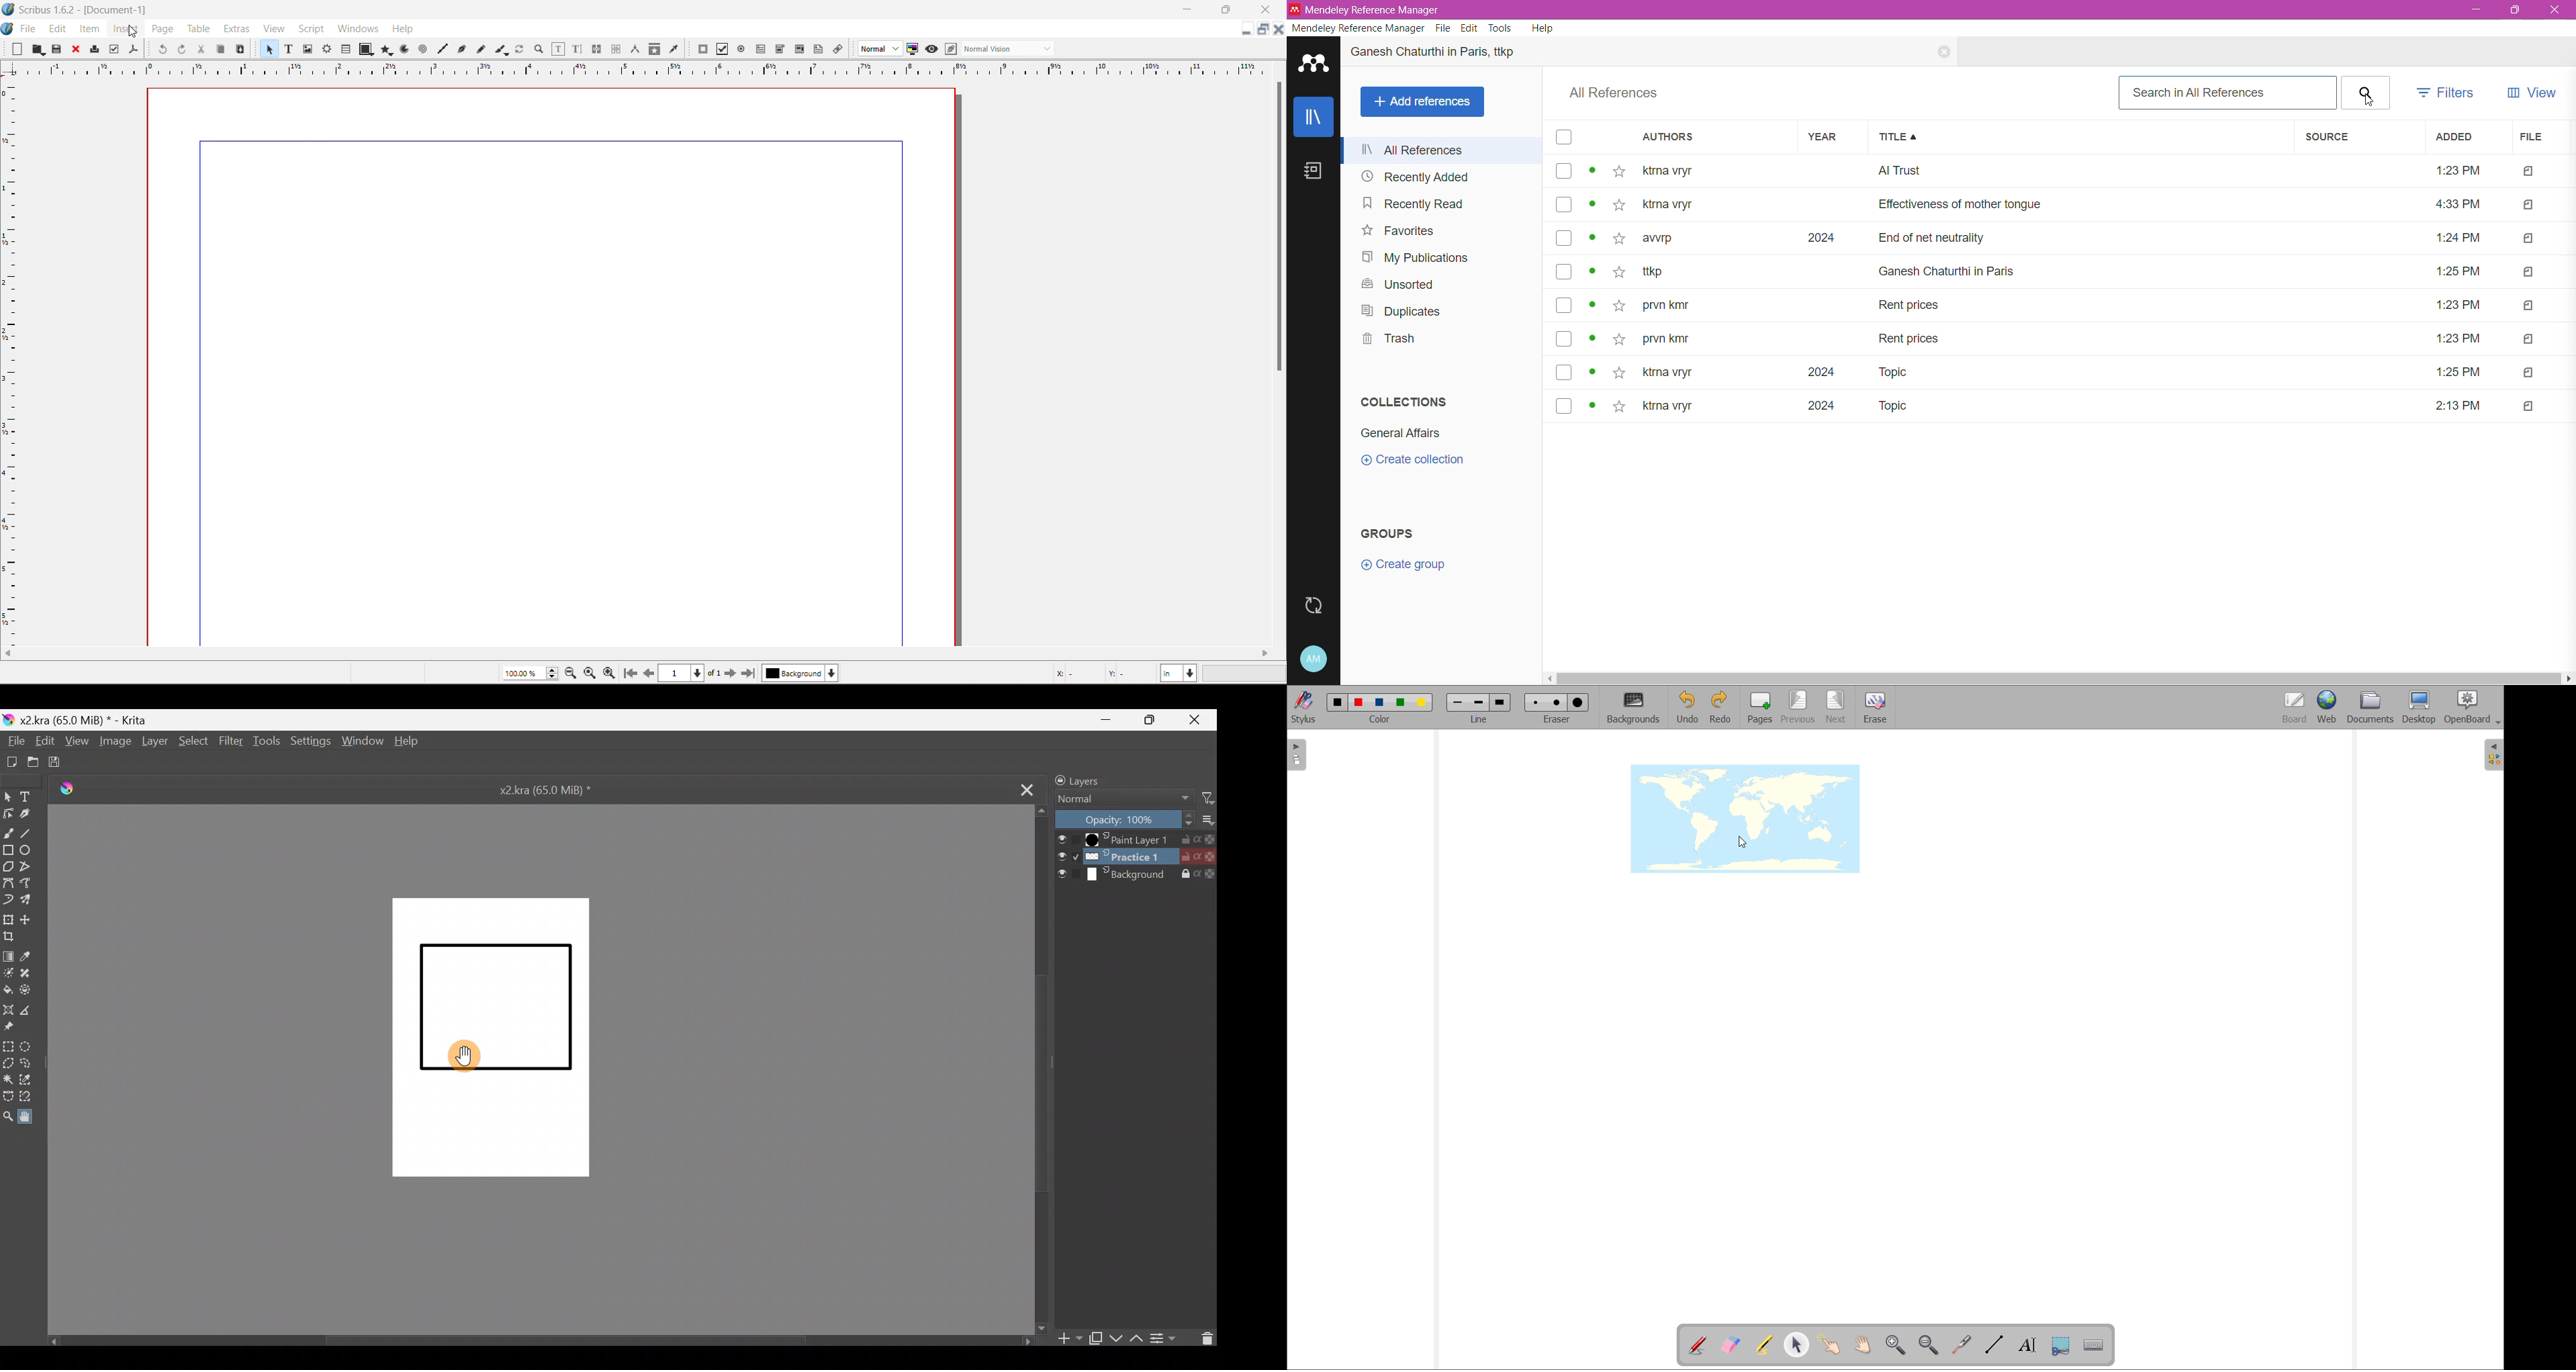 This screenshot has height=1372, width=2576. What do you see at coordinates (162, 49) in the screenshot?
I see `Undo` at bounding box center [162, 49].